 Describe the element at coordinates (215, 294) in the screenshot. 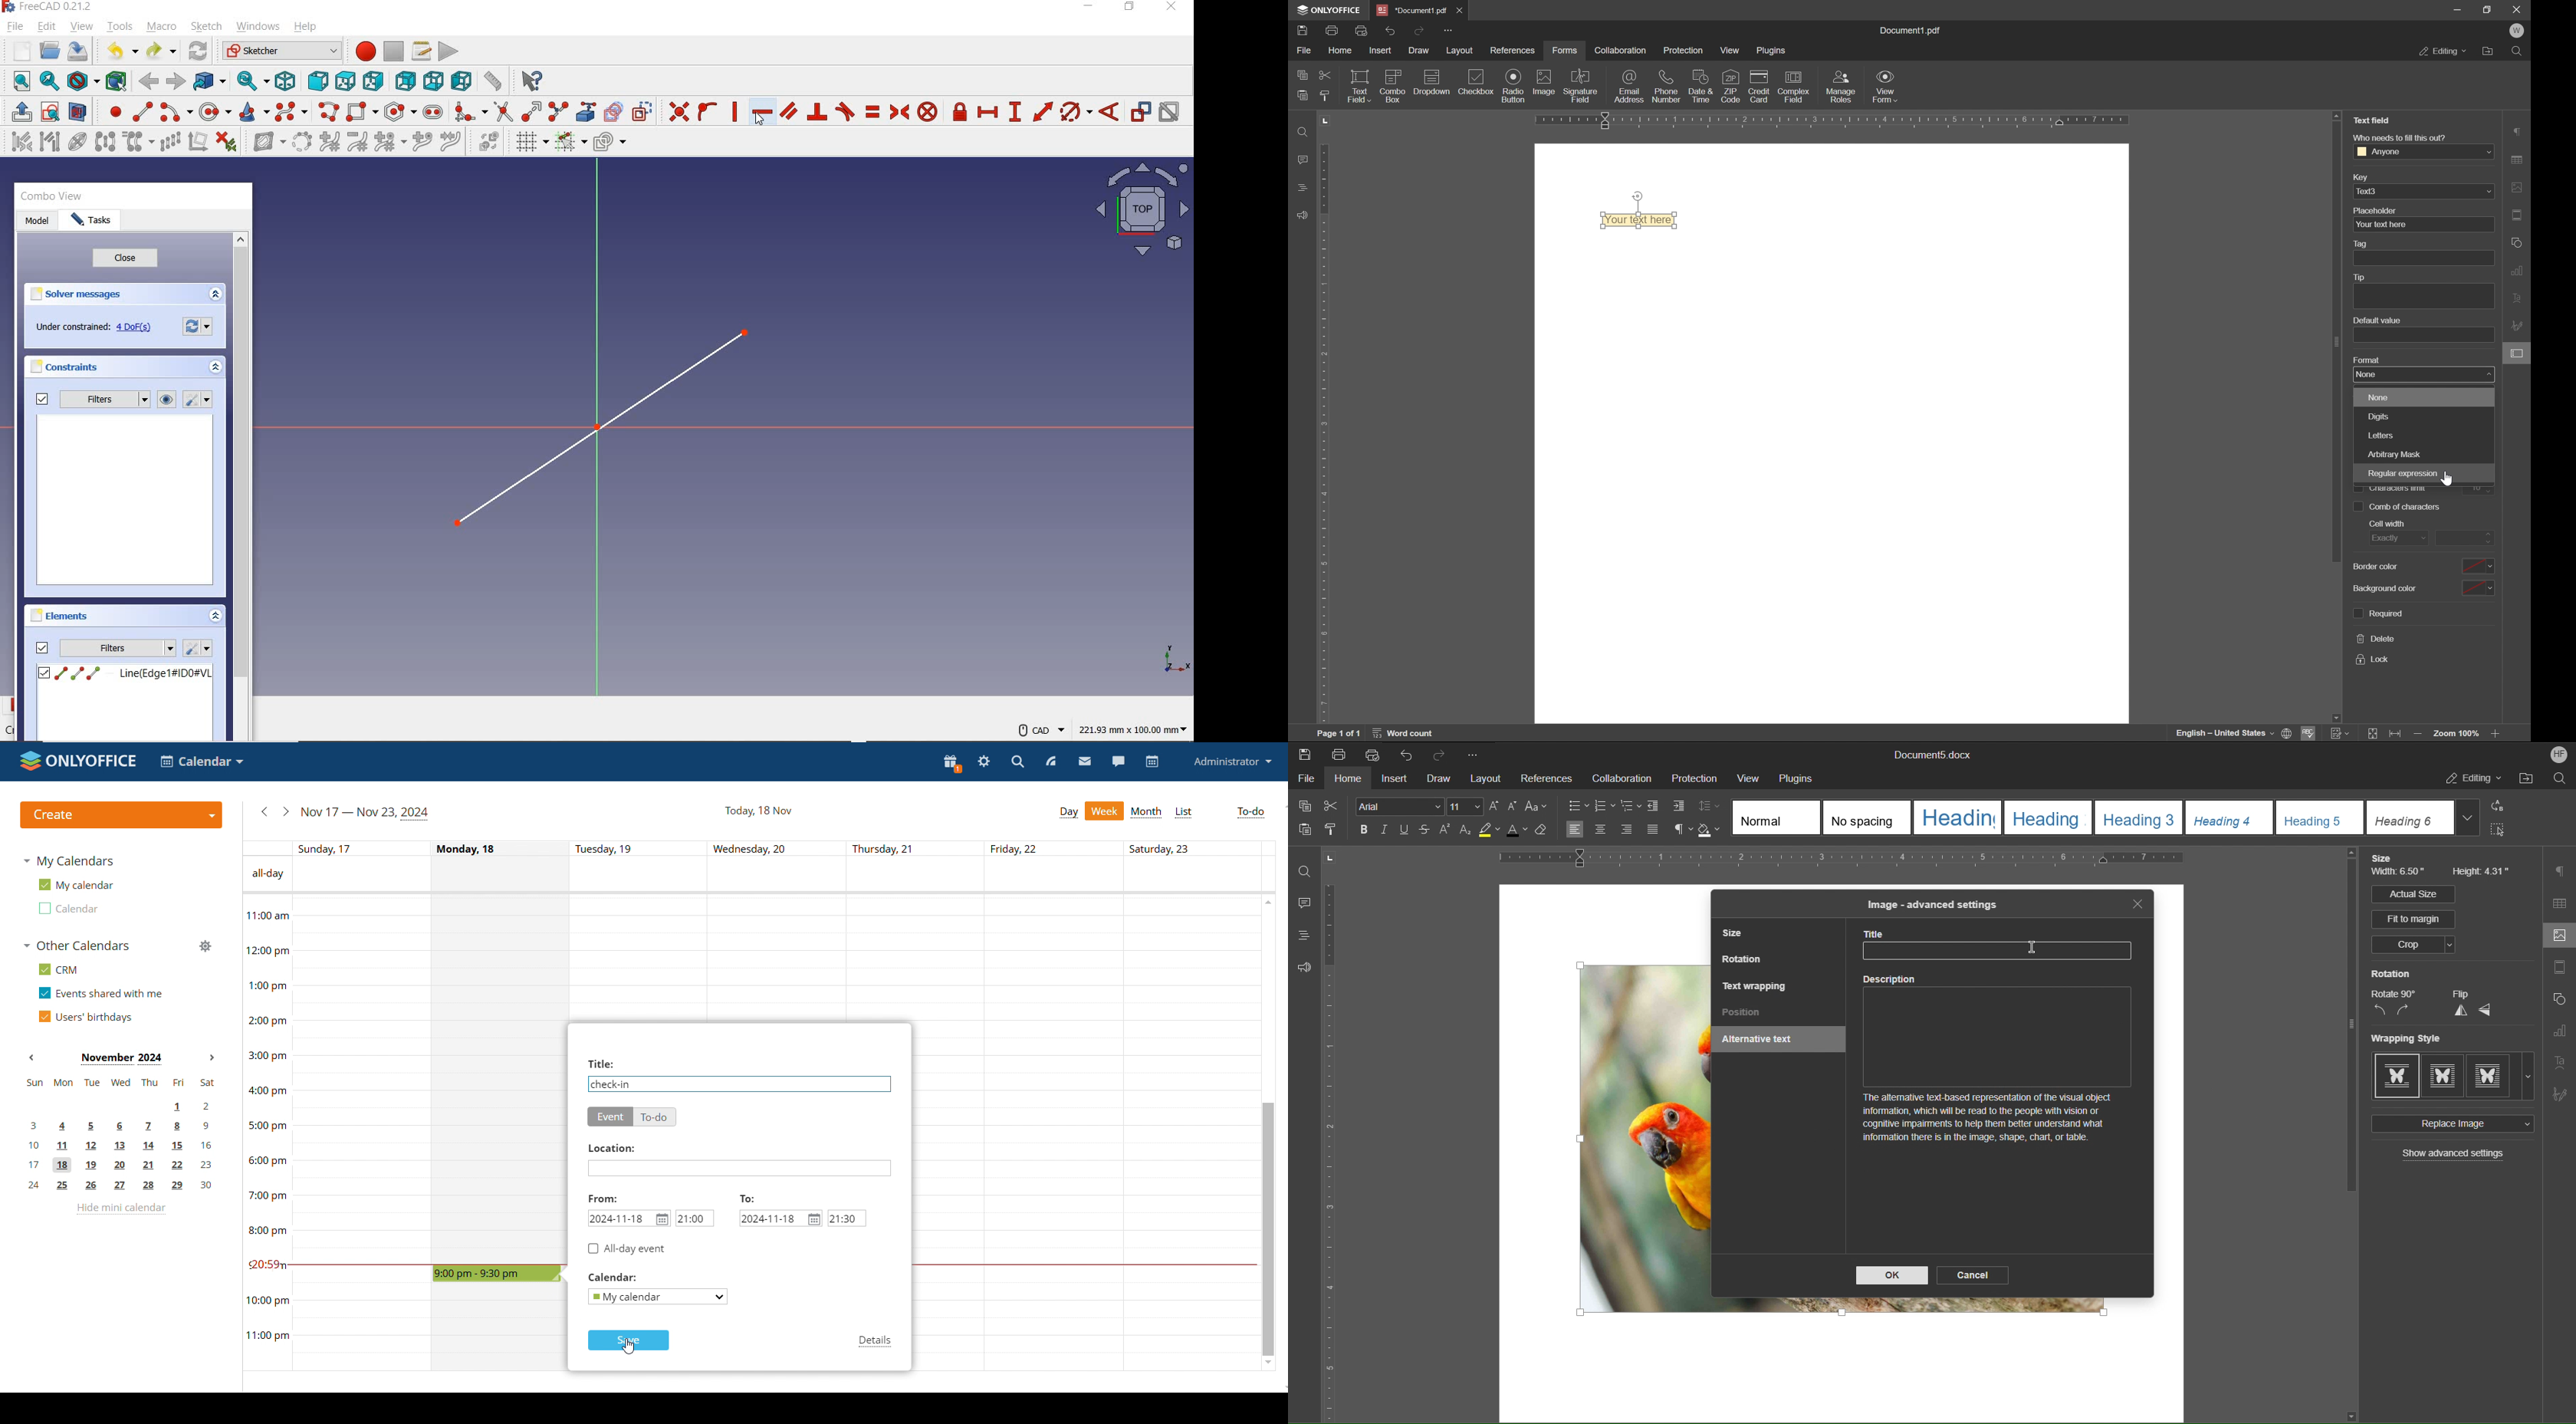

I see `COLLAPSE` at that location.